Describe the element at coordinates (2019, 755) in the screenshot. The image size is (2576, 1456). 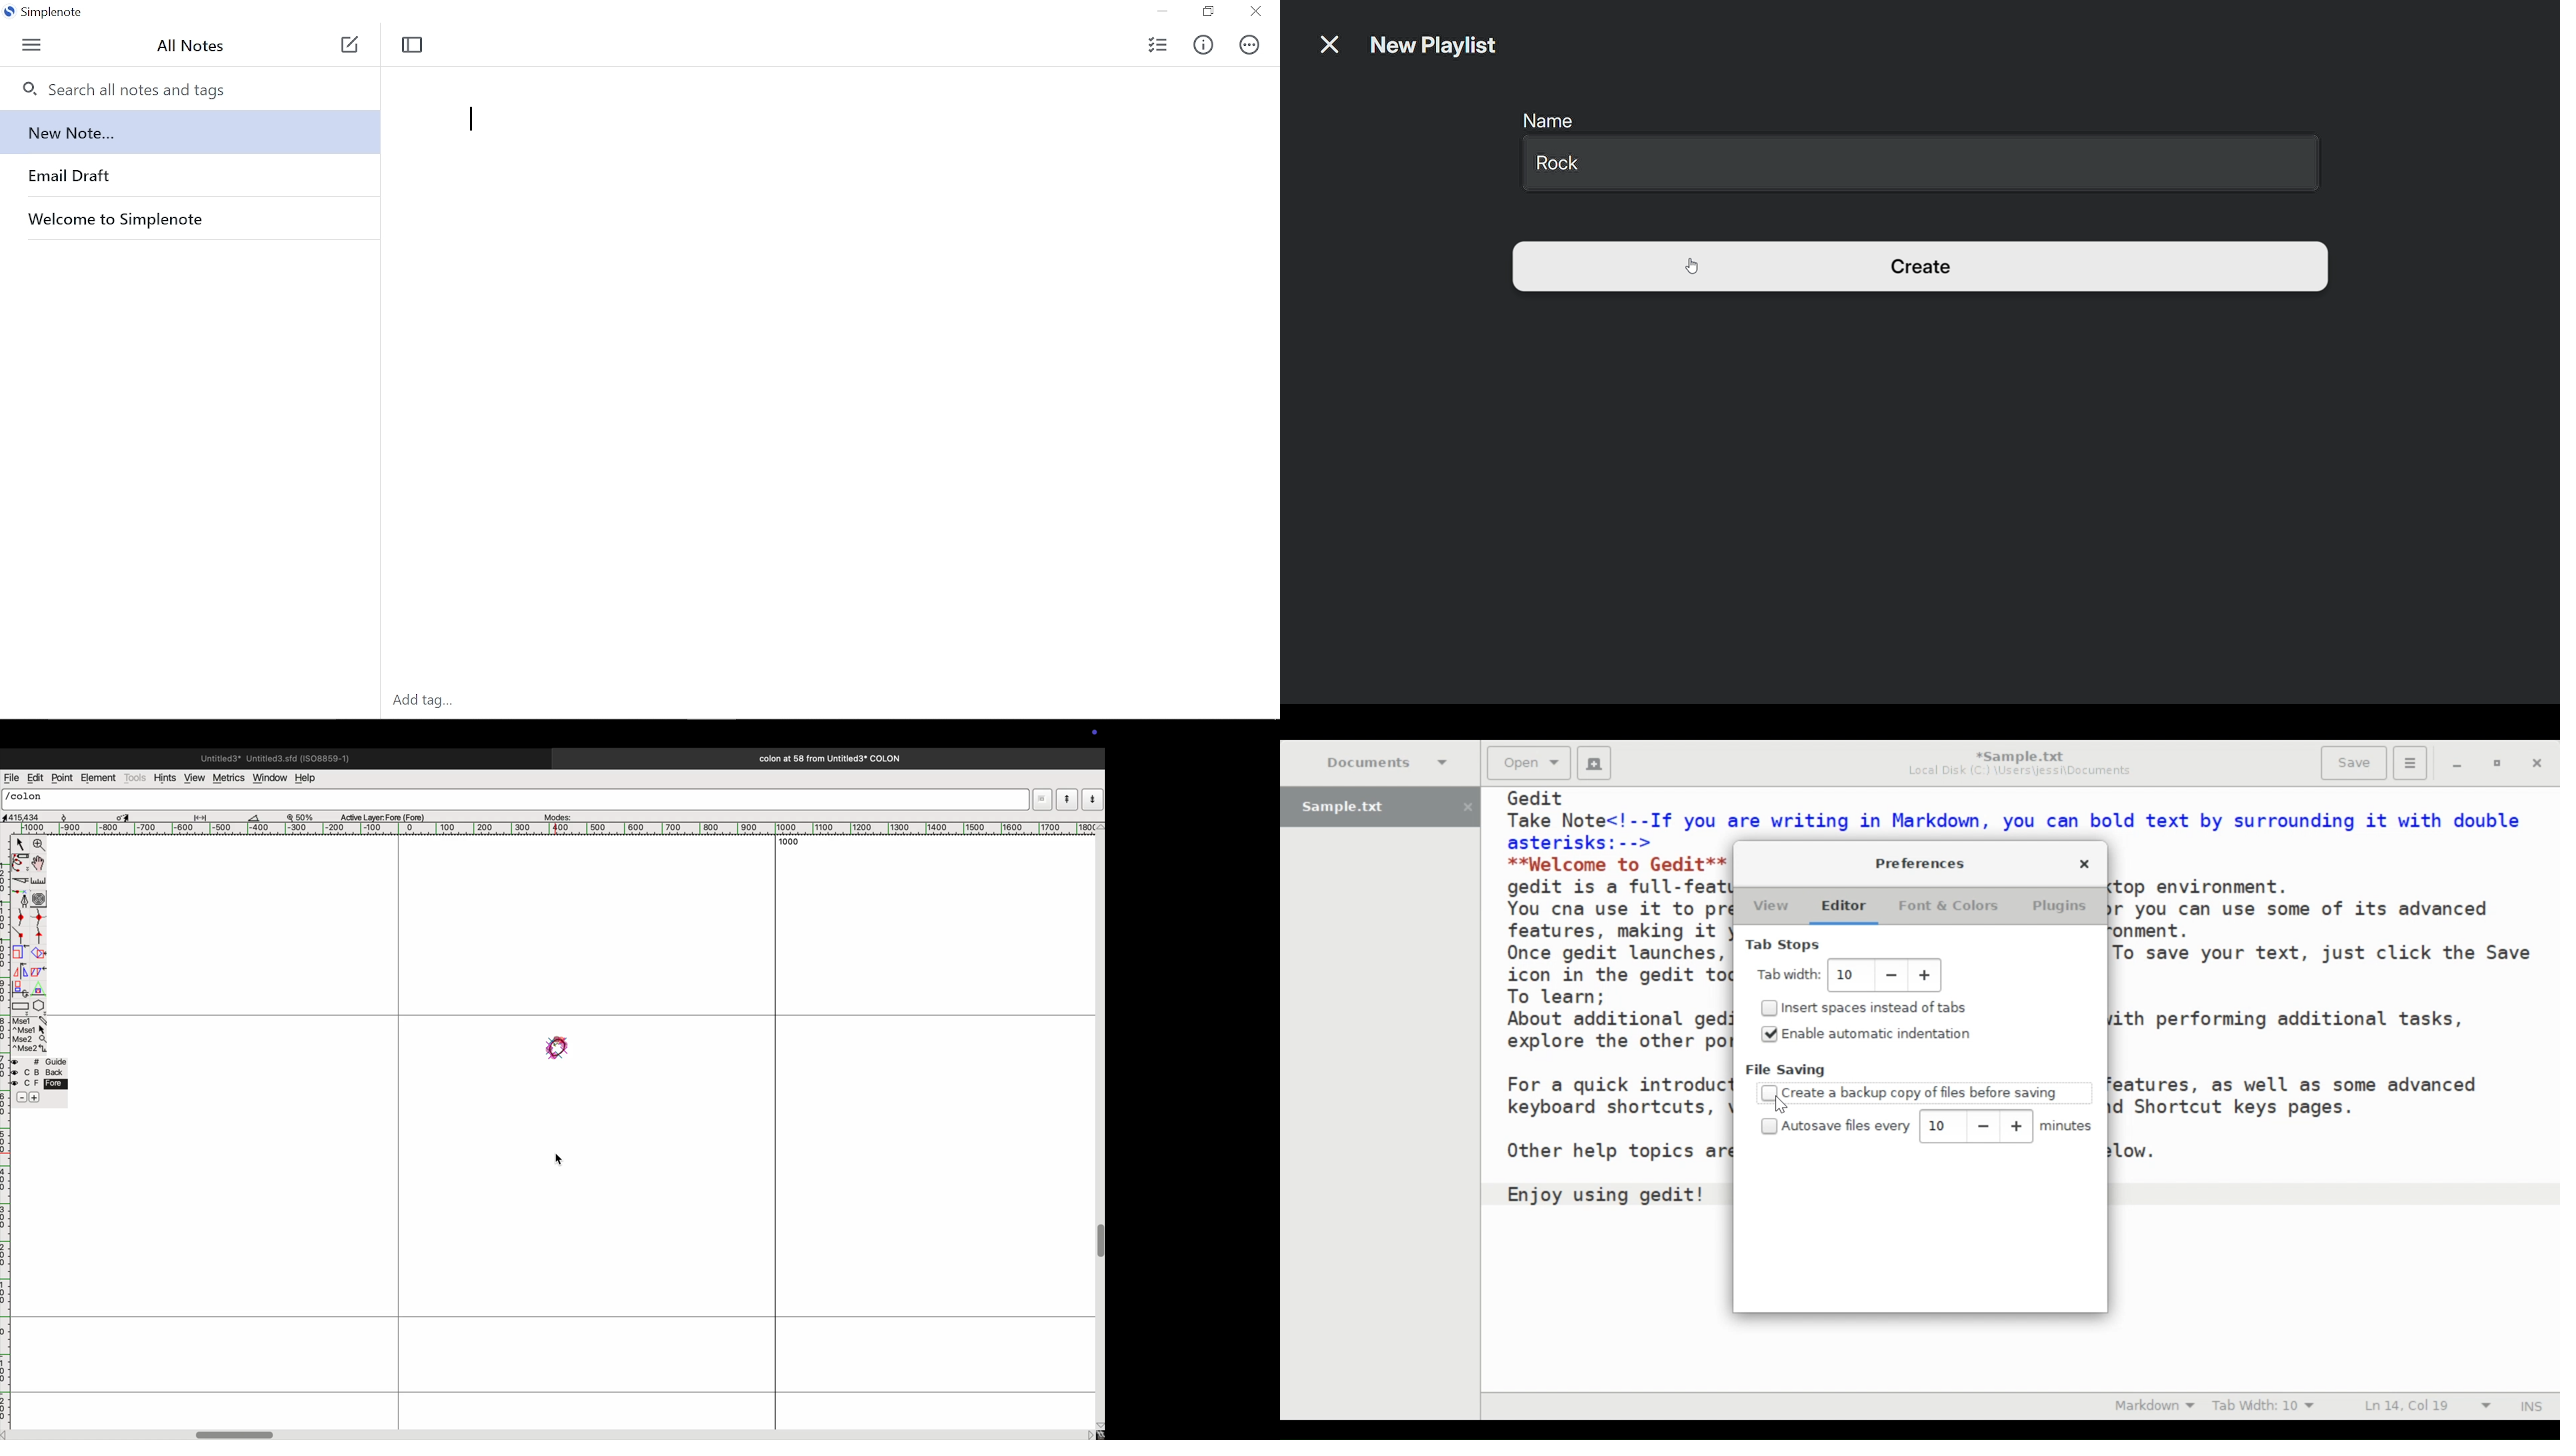
I see `*Sample.txt` at that location.